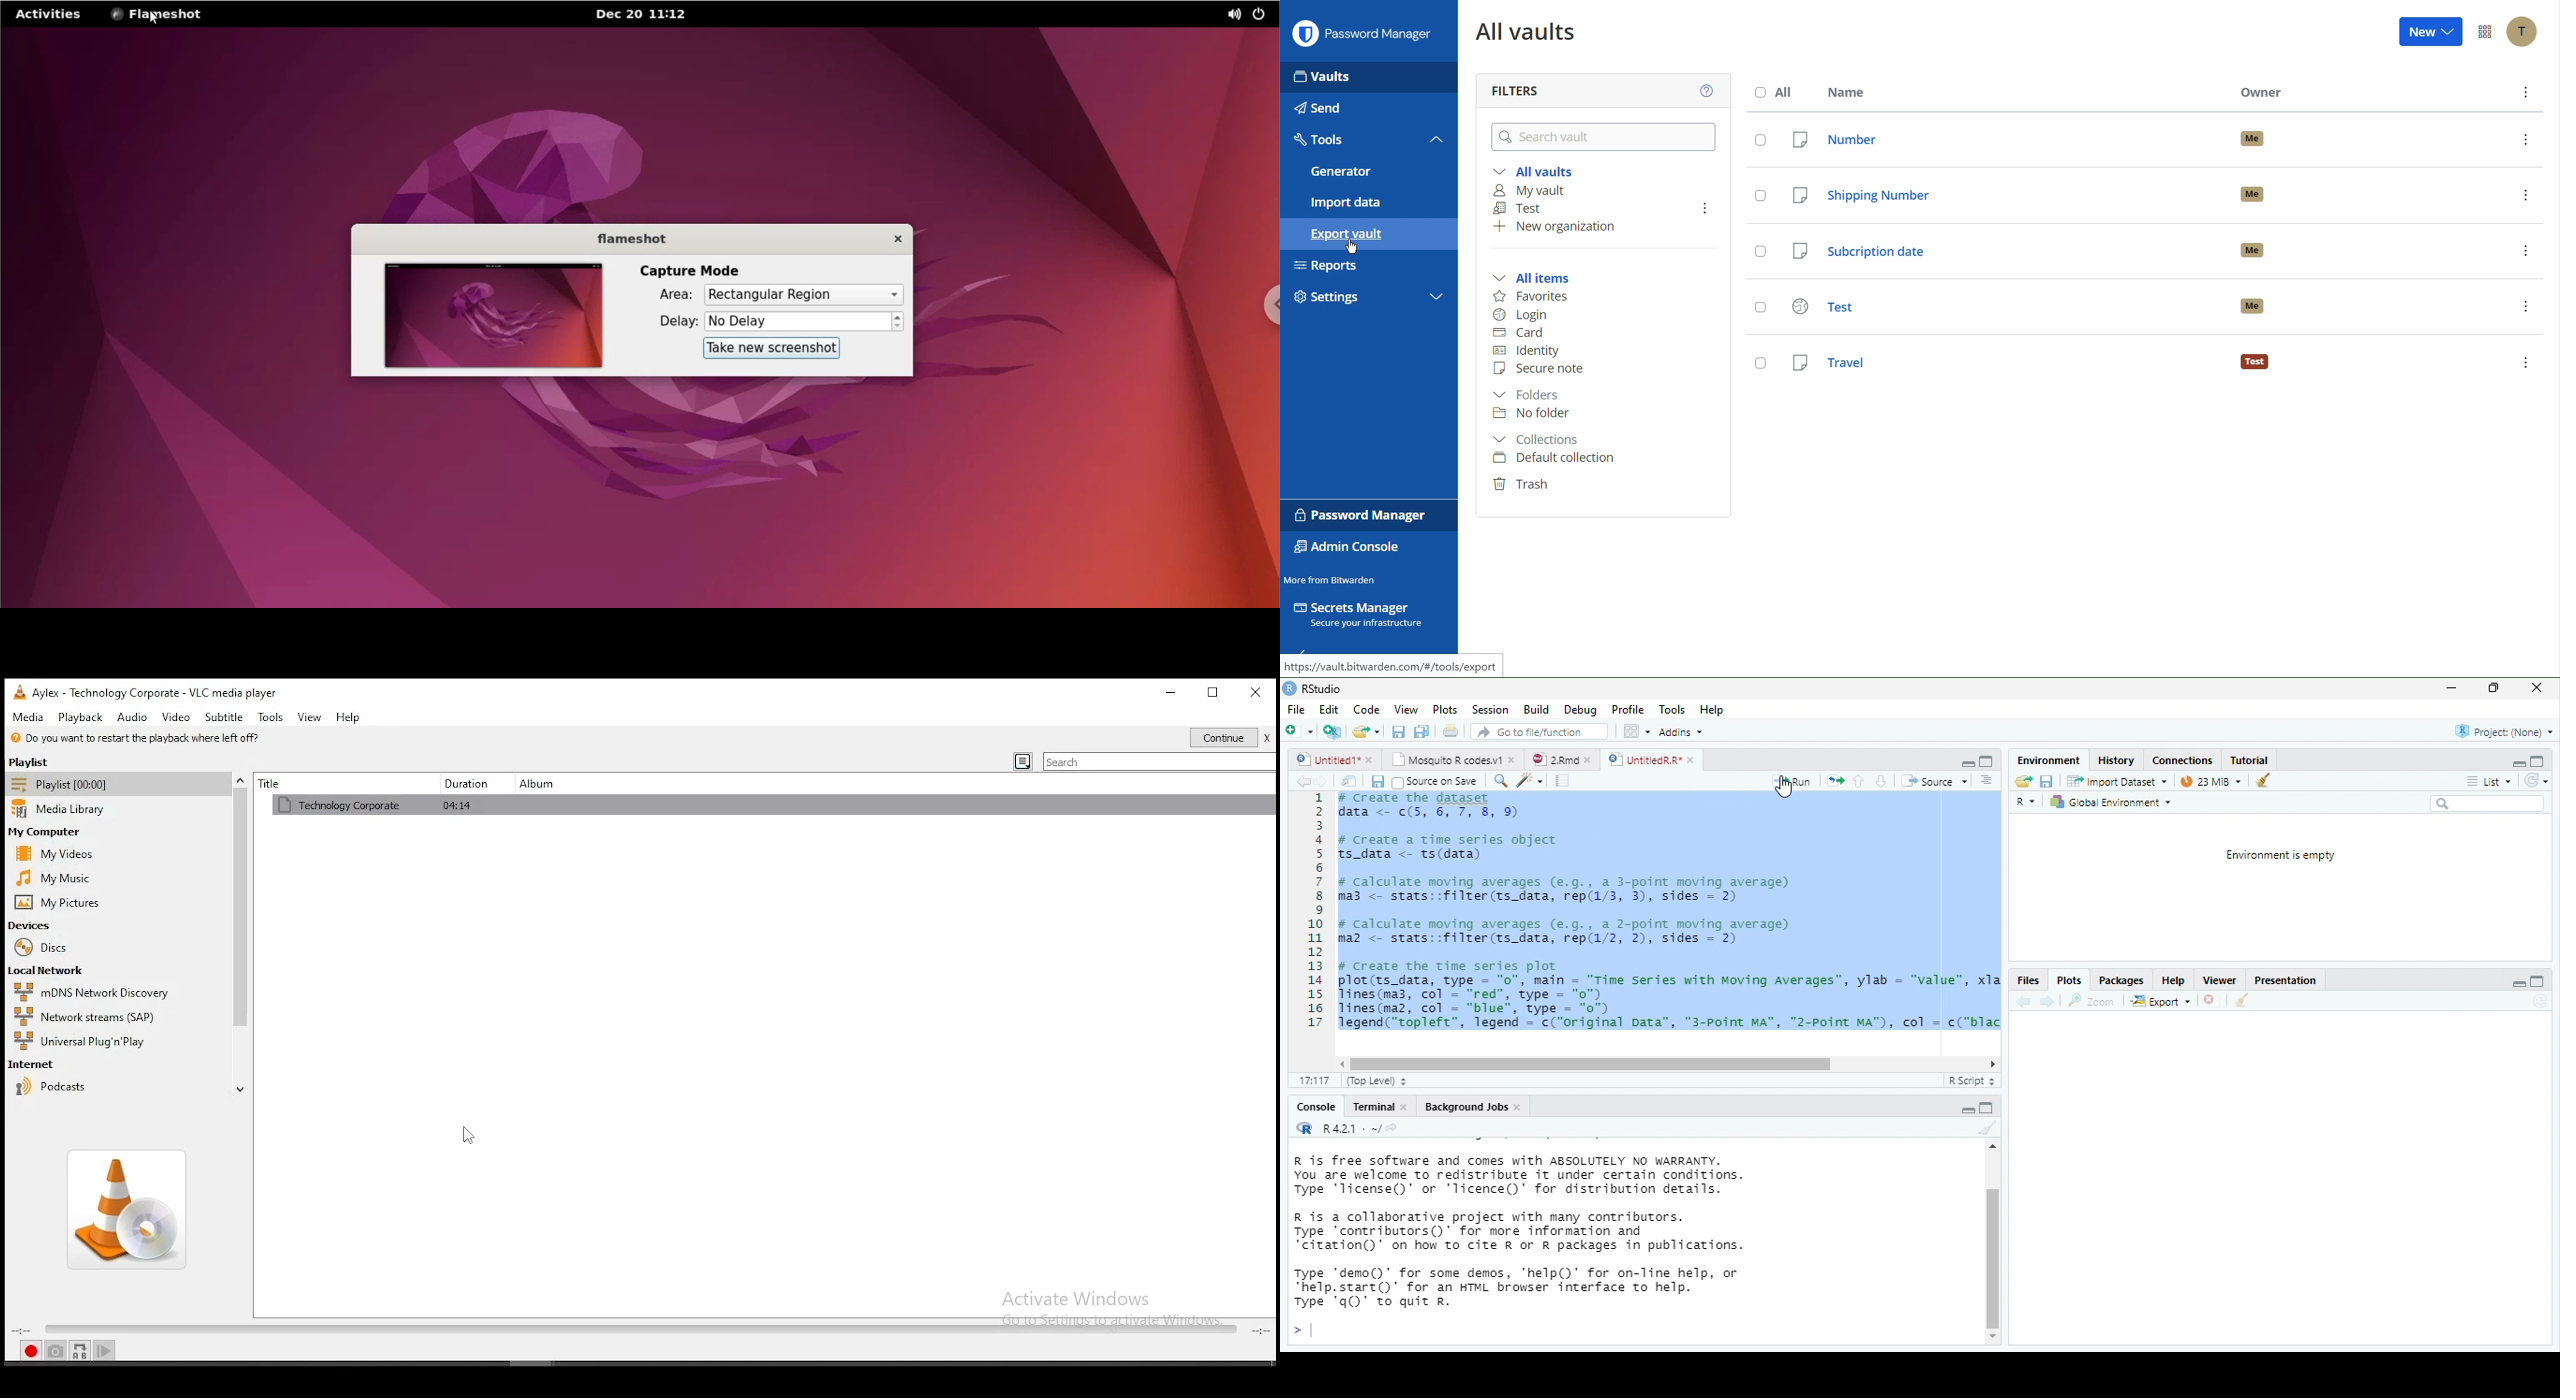 Image resolution: width=2576 pixels, height=1400 pixels. What do you see at coordinates (2280, 856) in the screenshot?
I see `Environment is empty.` at bounding box center [2280, 856].